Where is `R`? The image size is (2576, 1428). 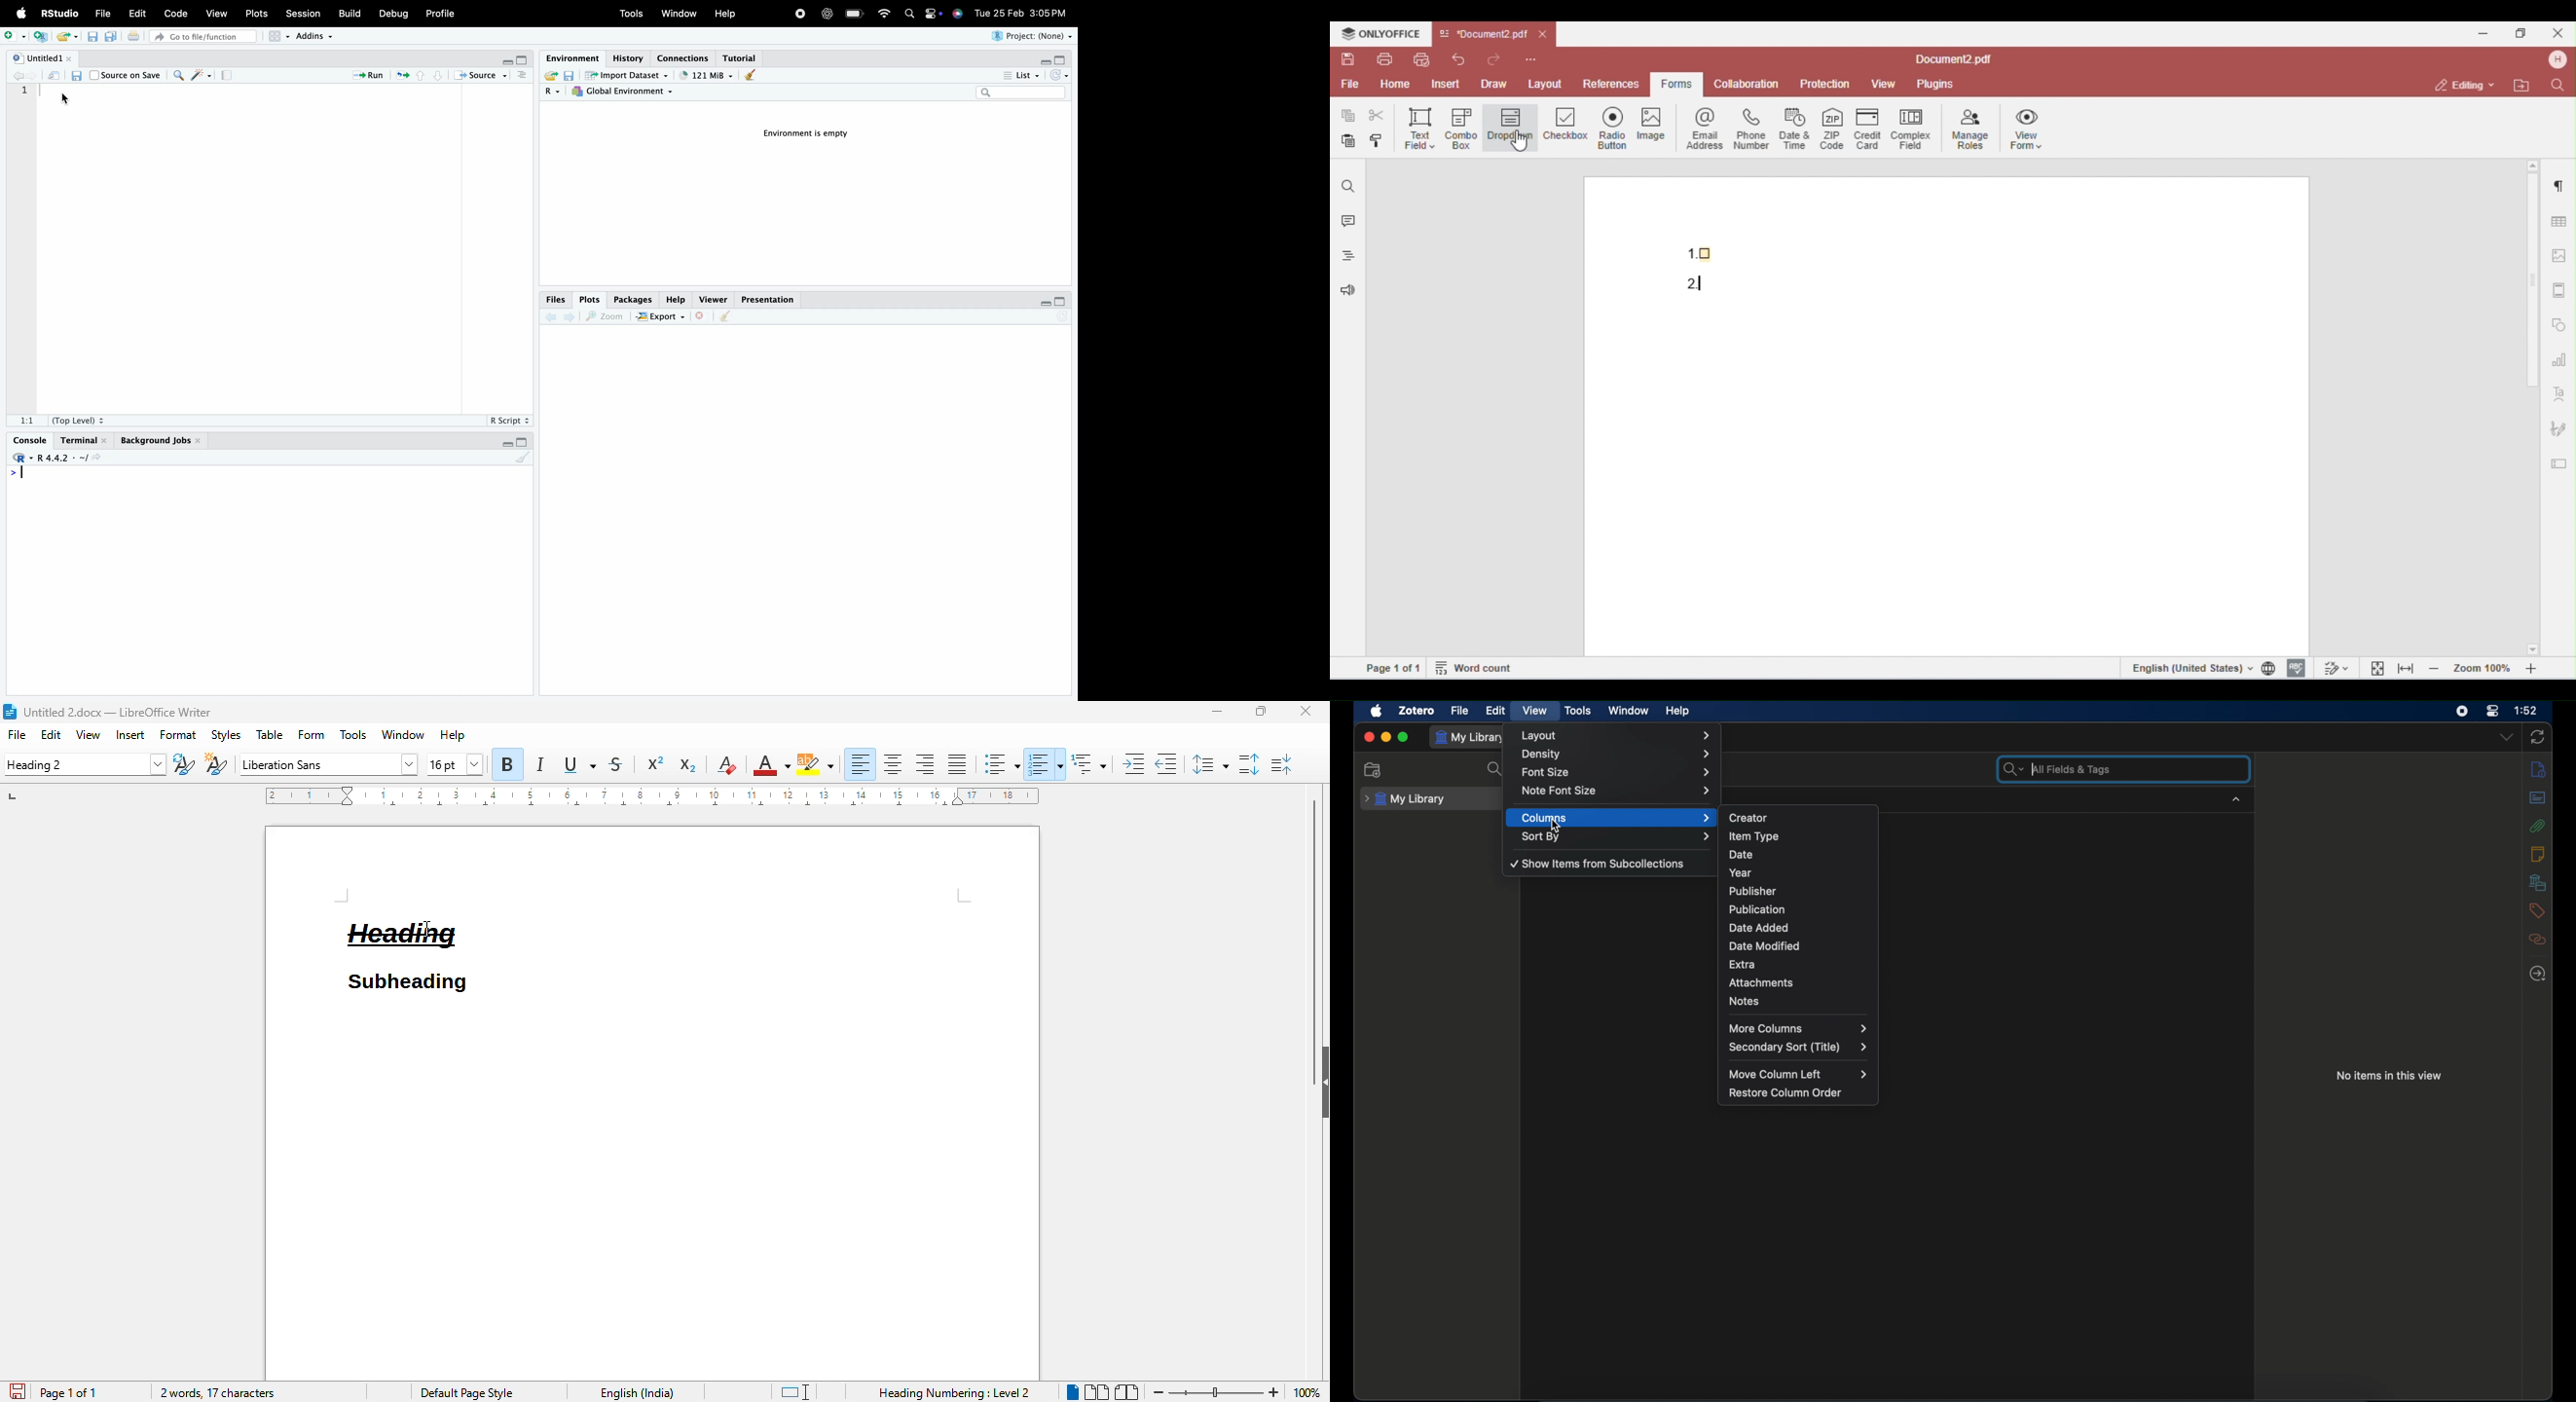
R is located at coordinates (554, 92).